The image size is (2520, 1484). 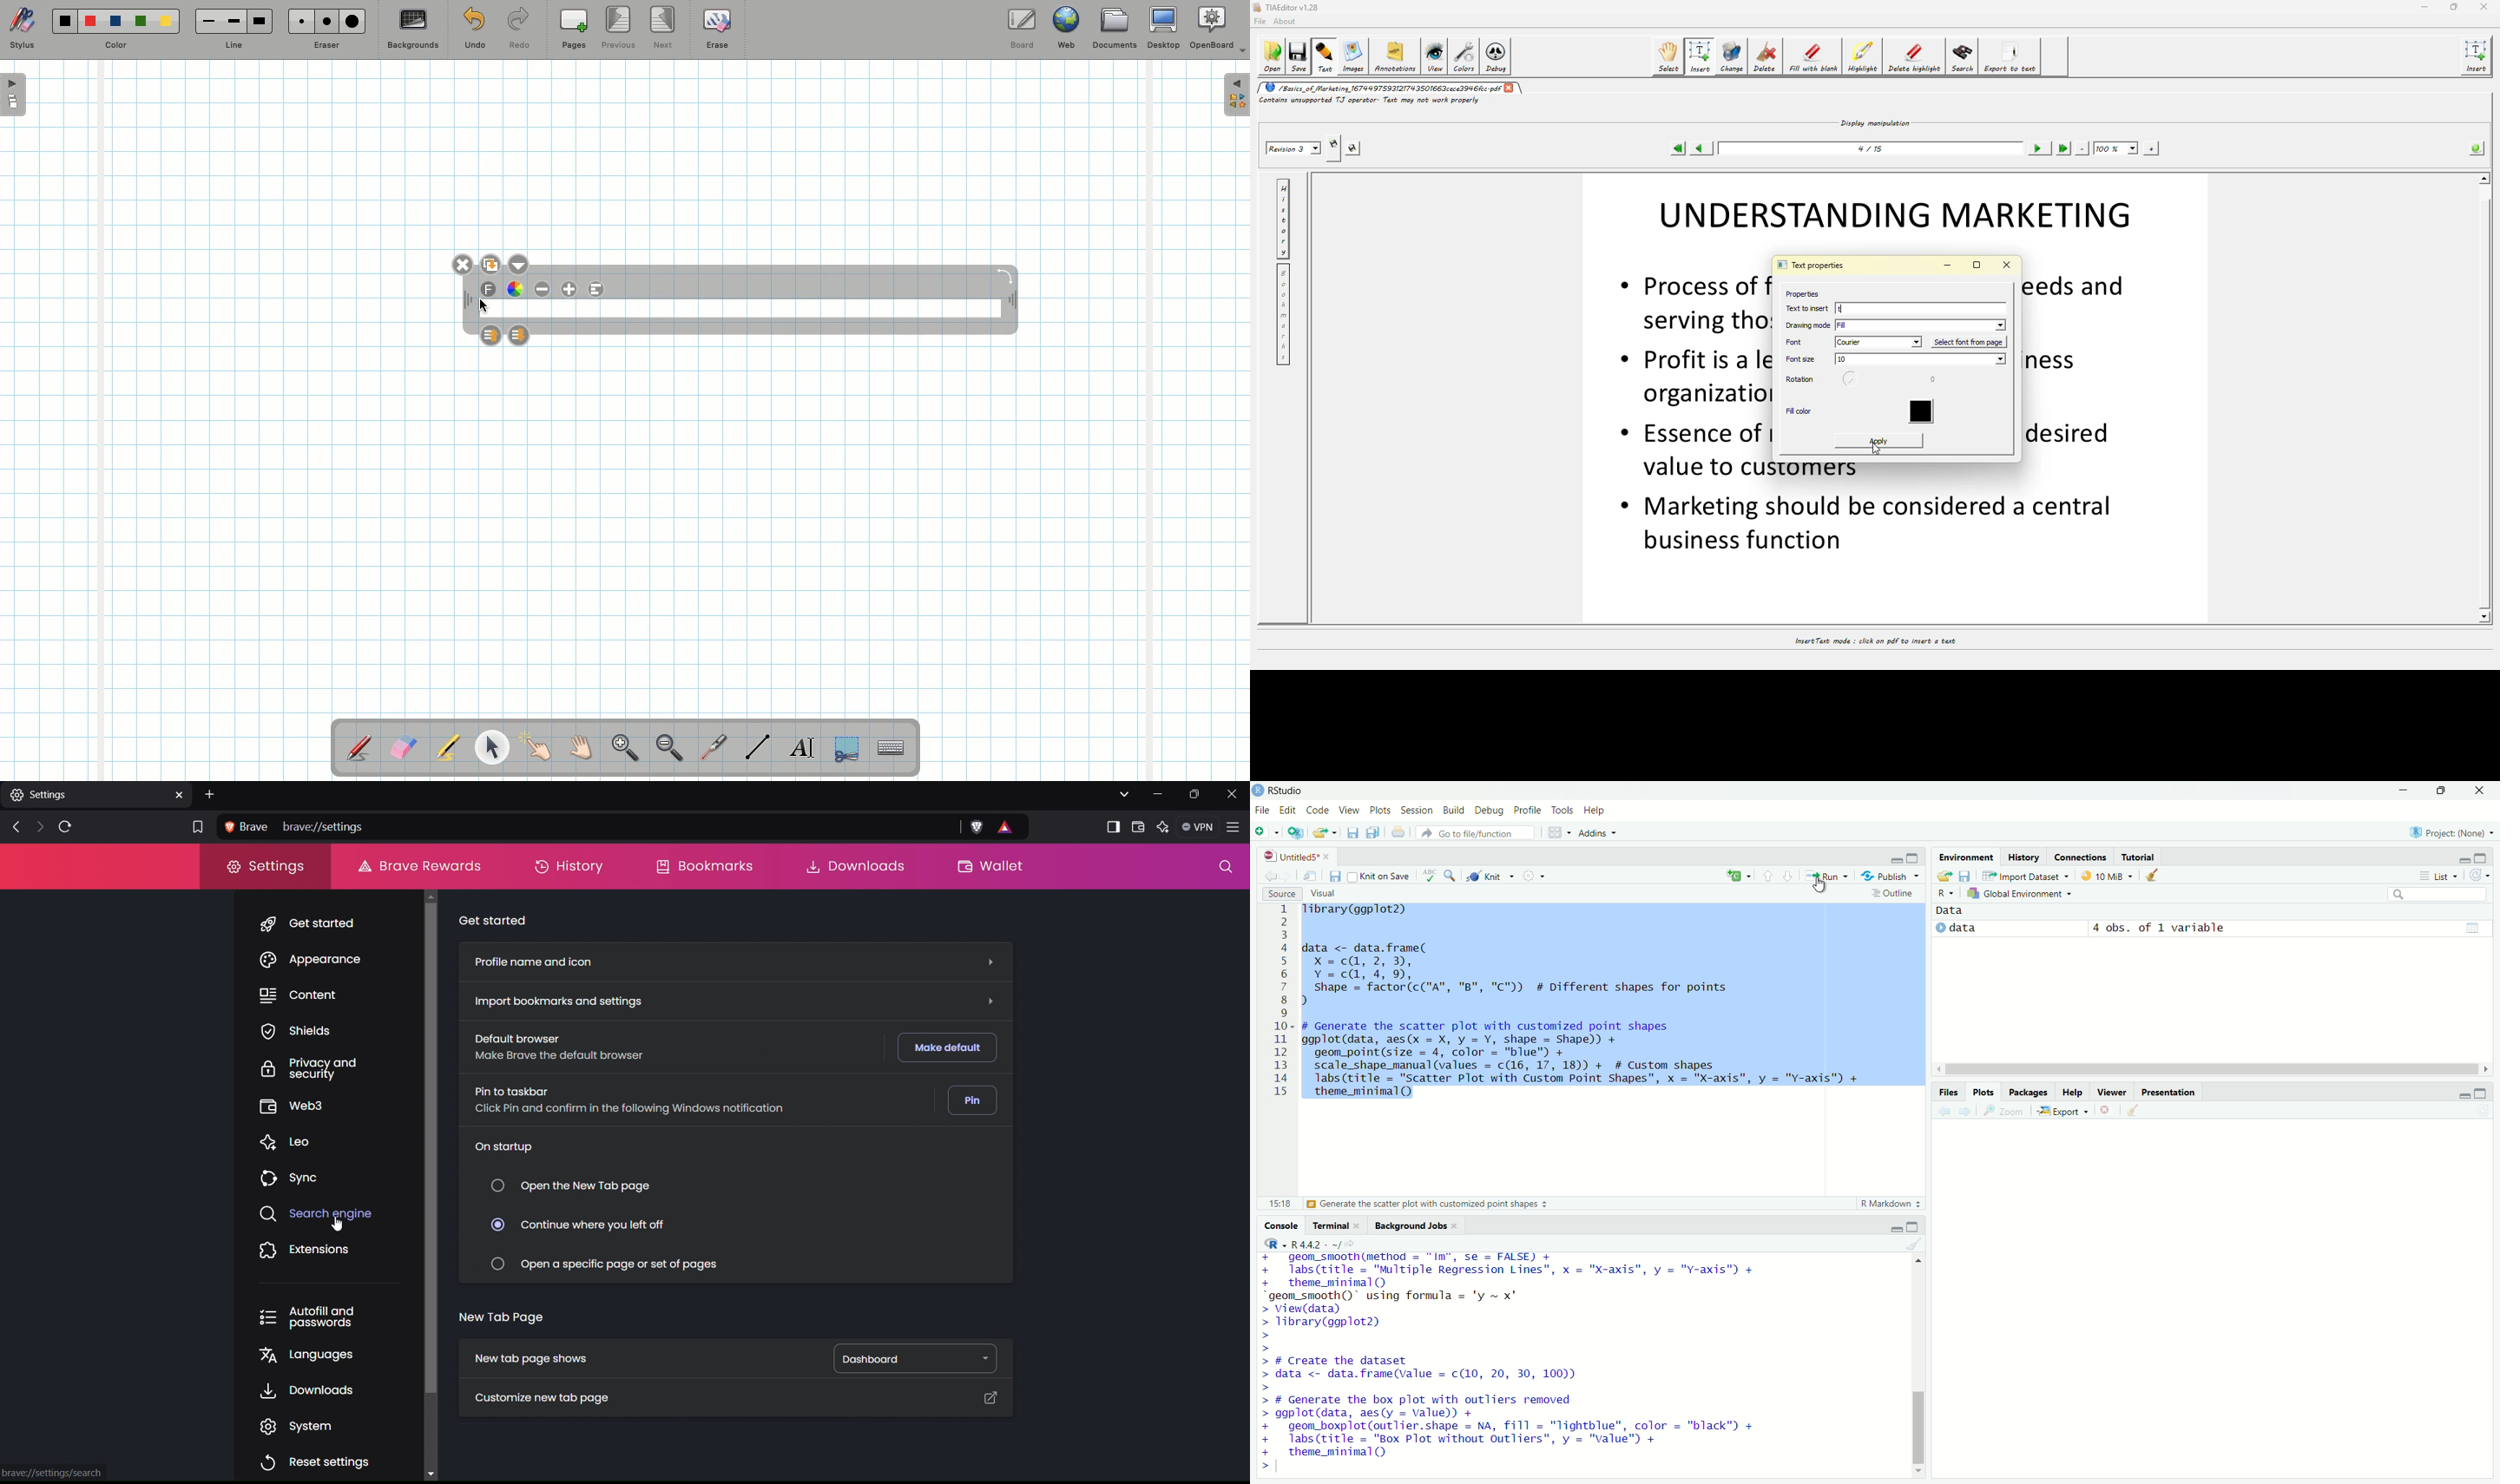 I want to click on Export, so click(x=2062, y=1111).